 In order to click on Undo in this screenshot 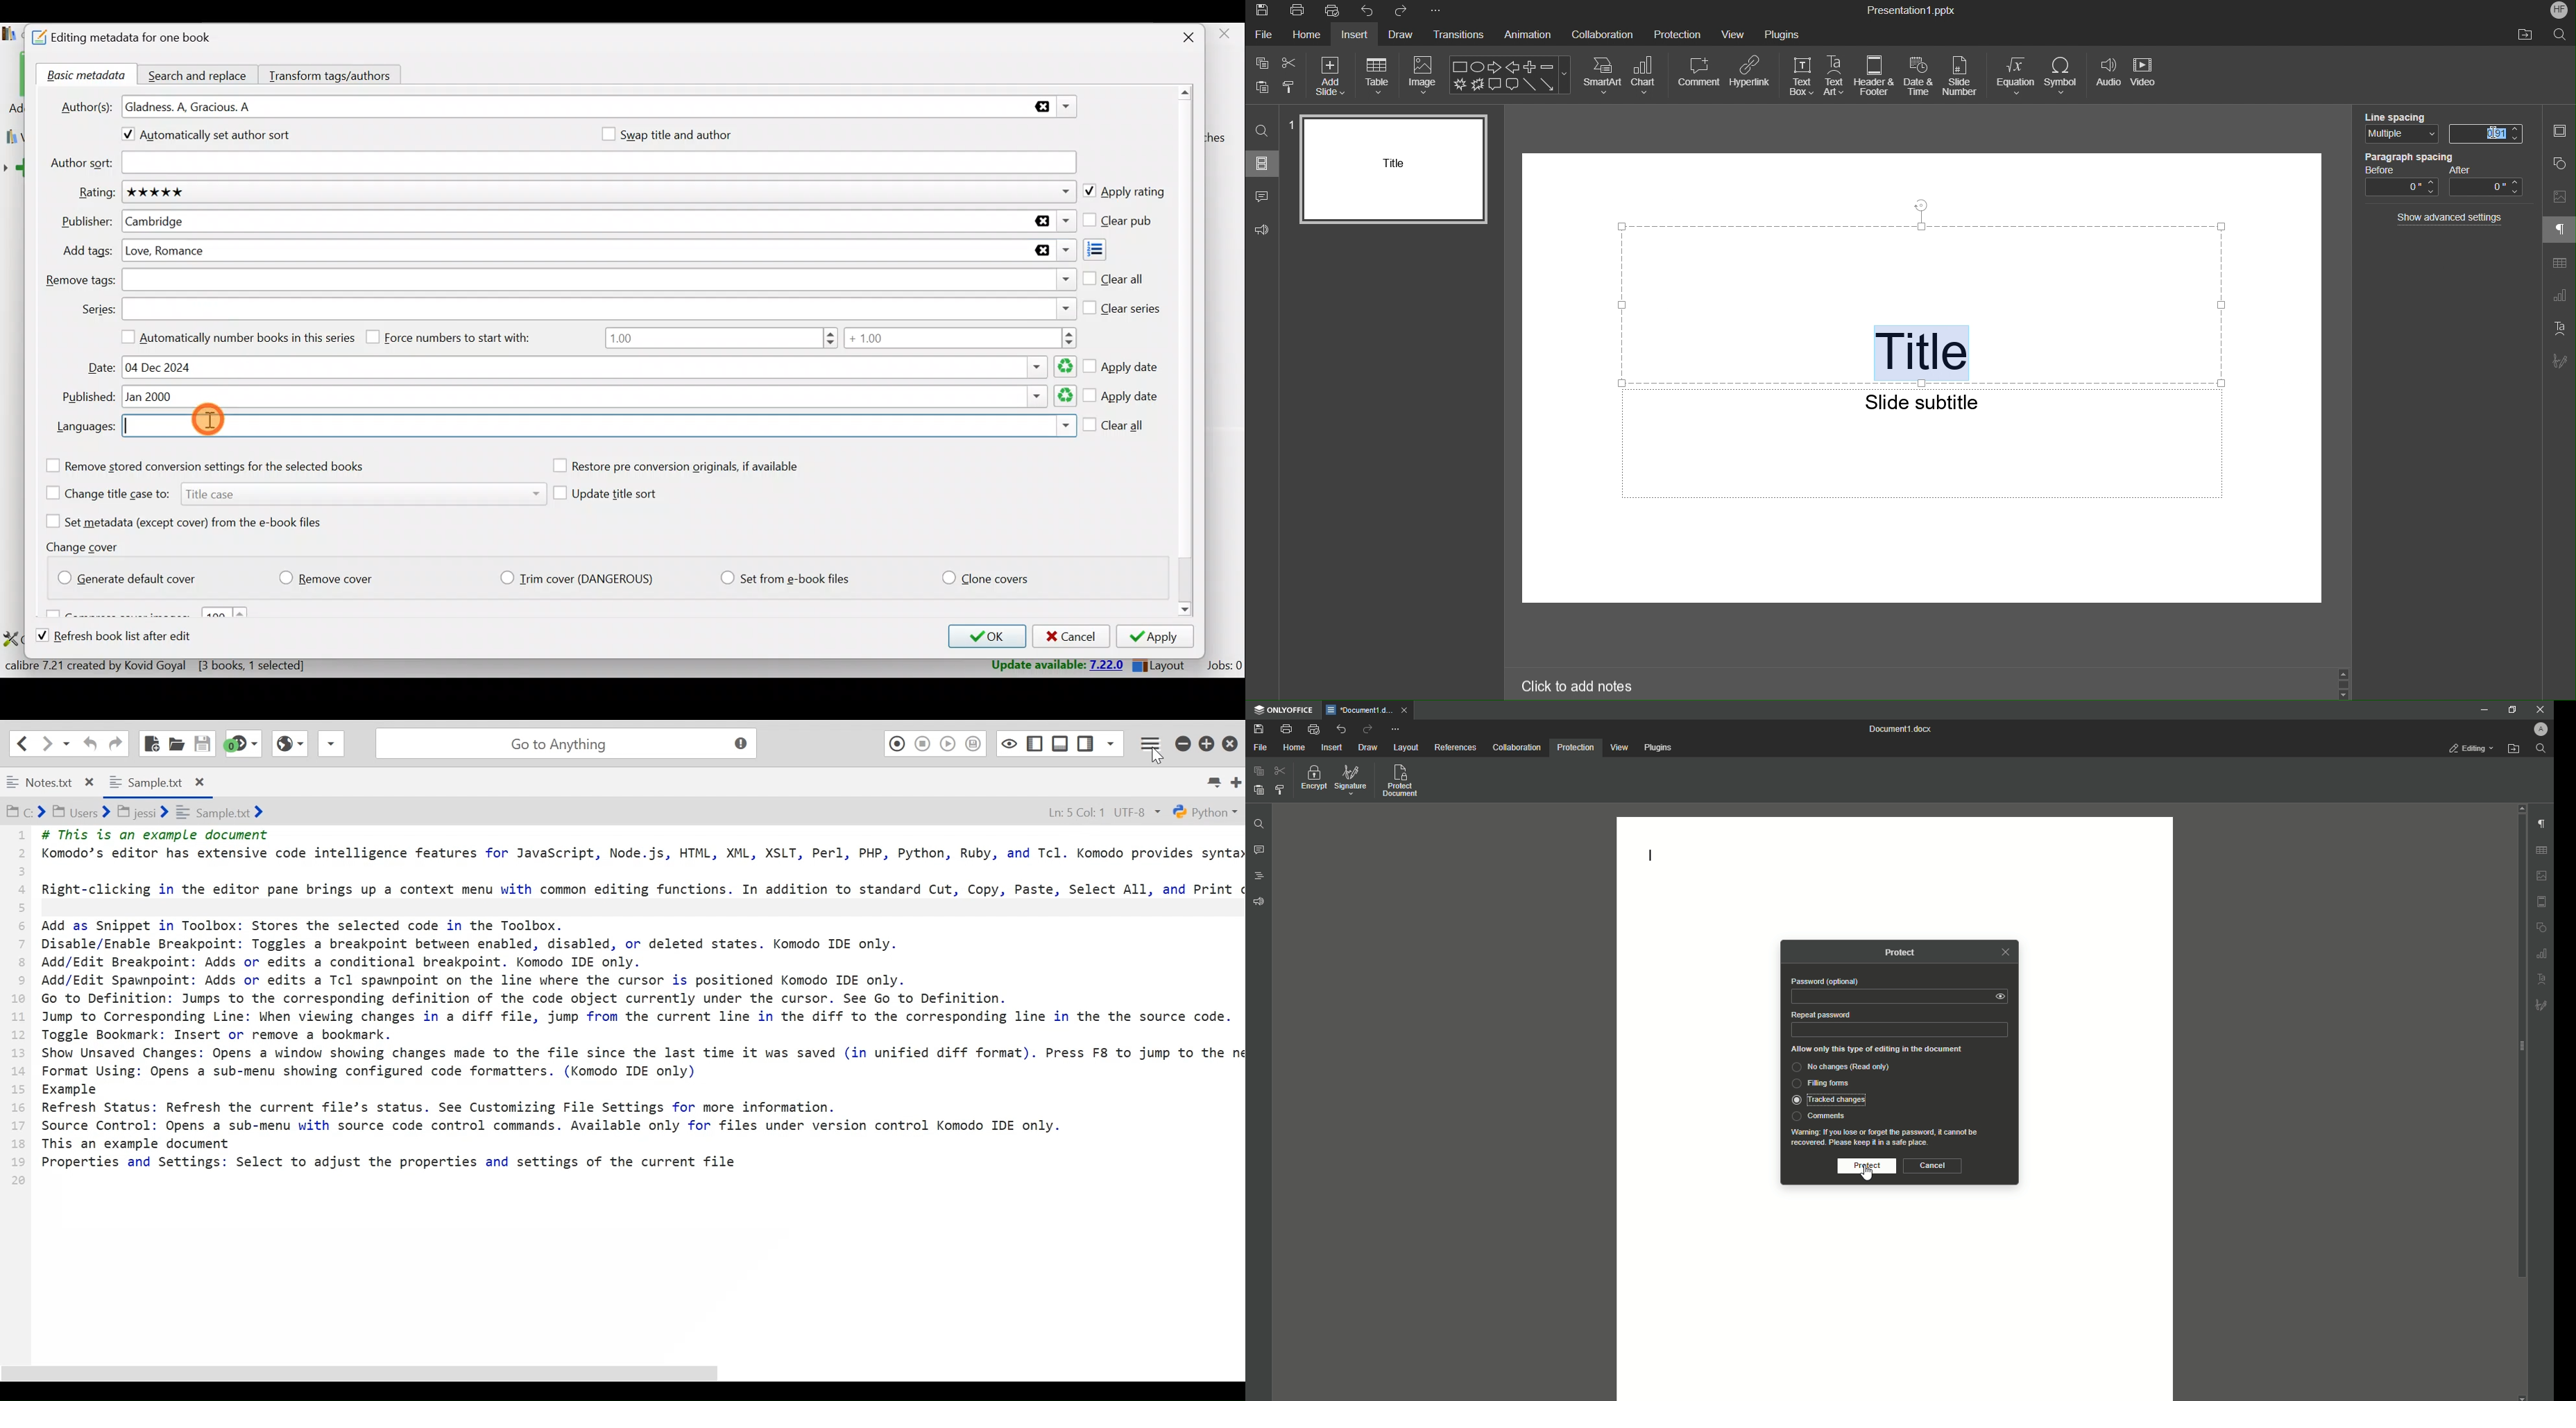, I will do `click(1341, 729)`.